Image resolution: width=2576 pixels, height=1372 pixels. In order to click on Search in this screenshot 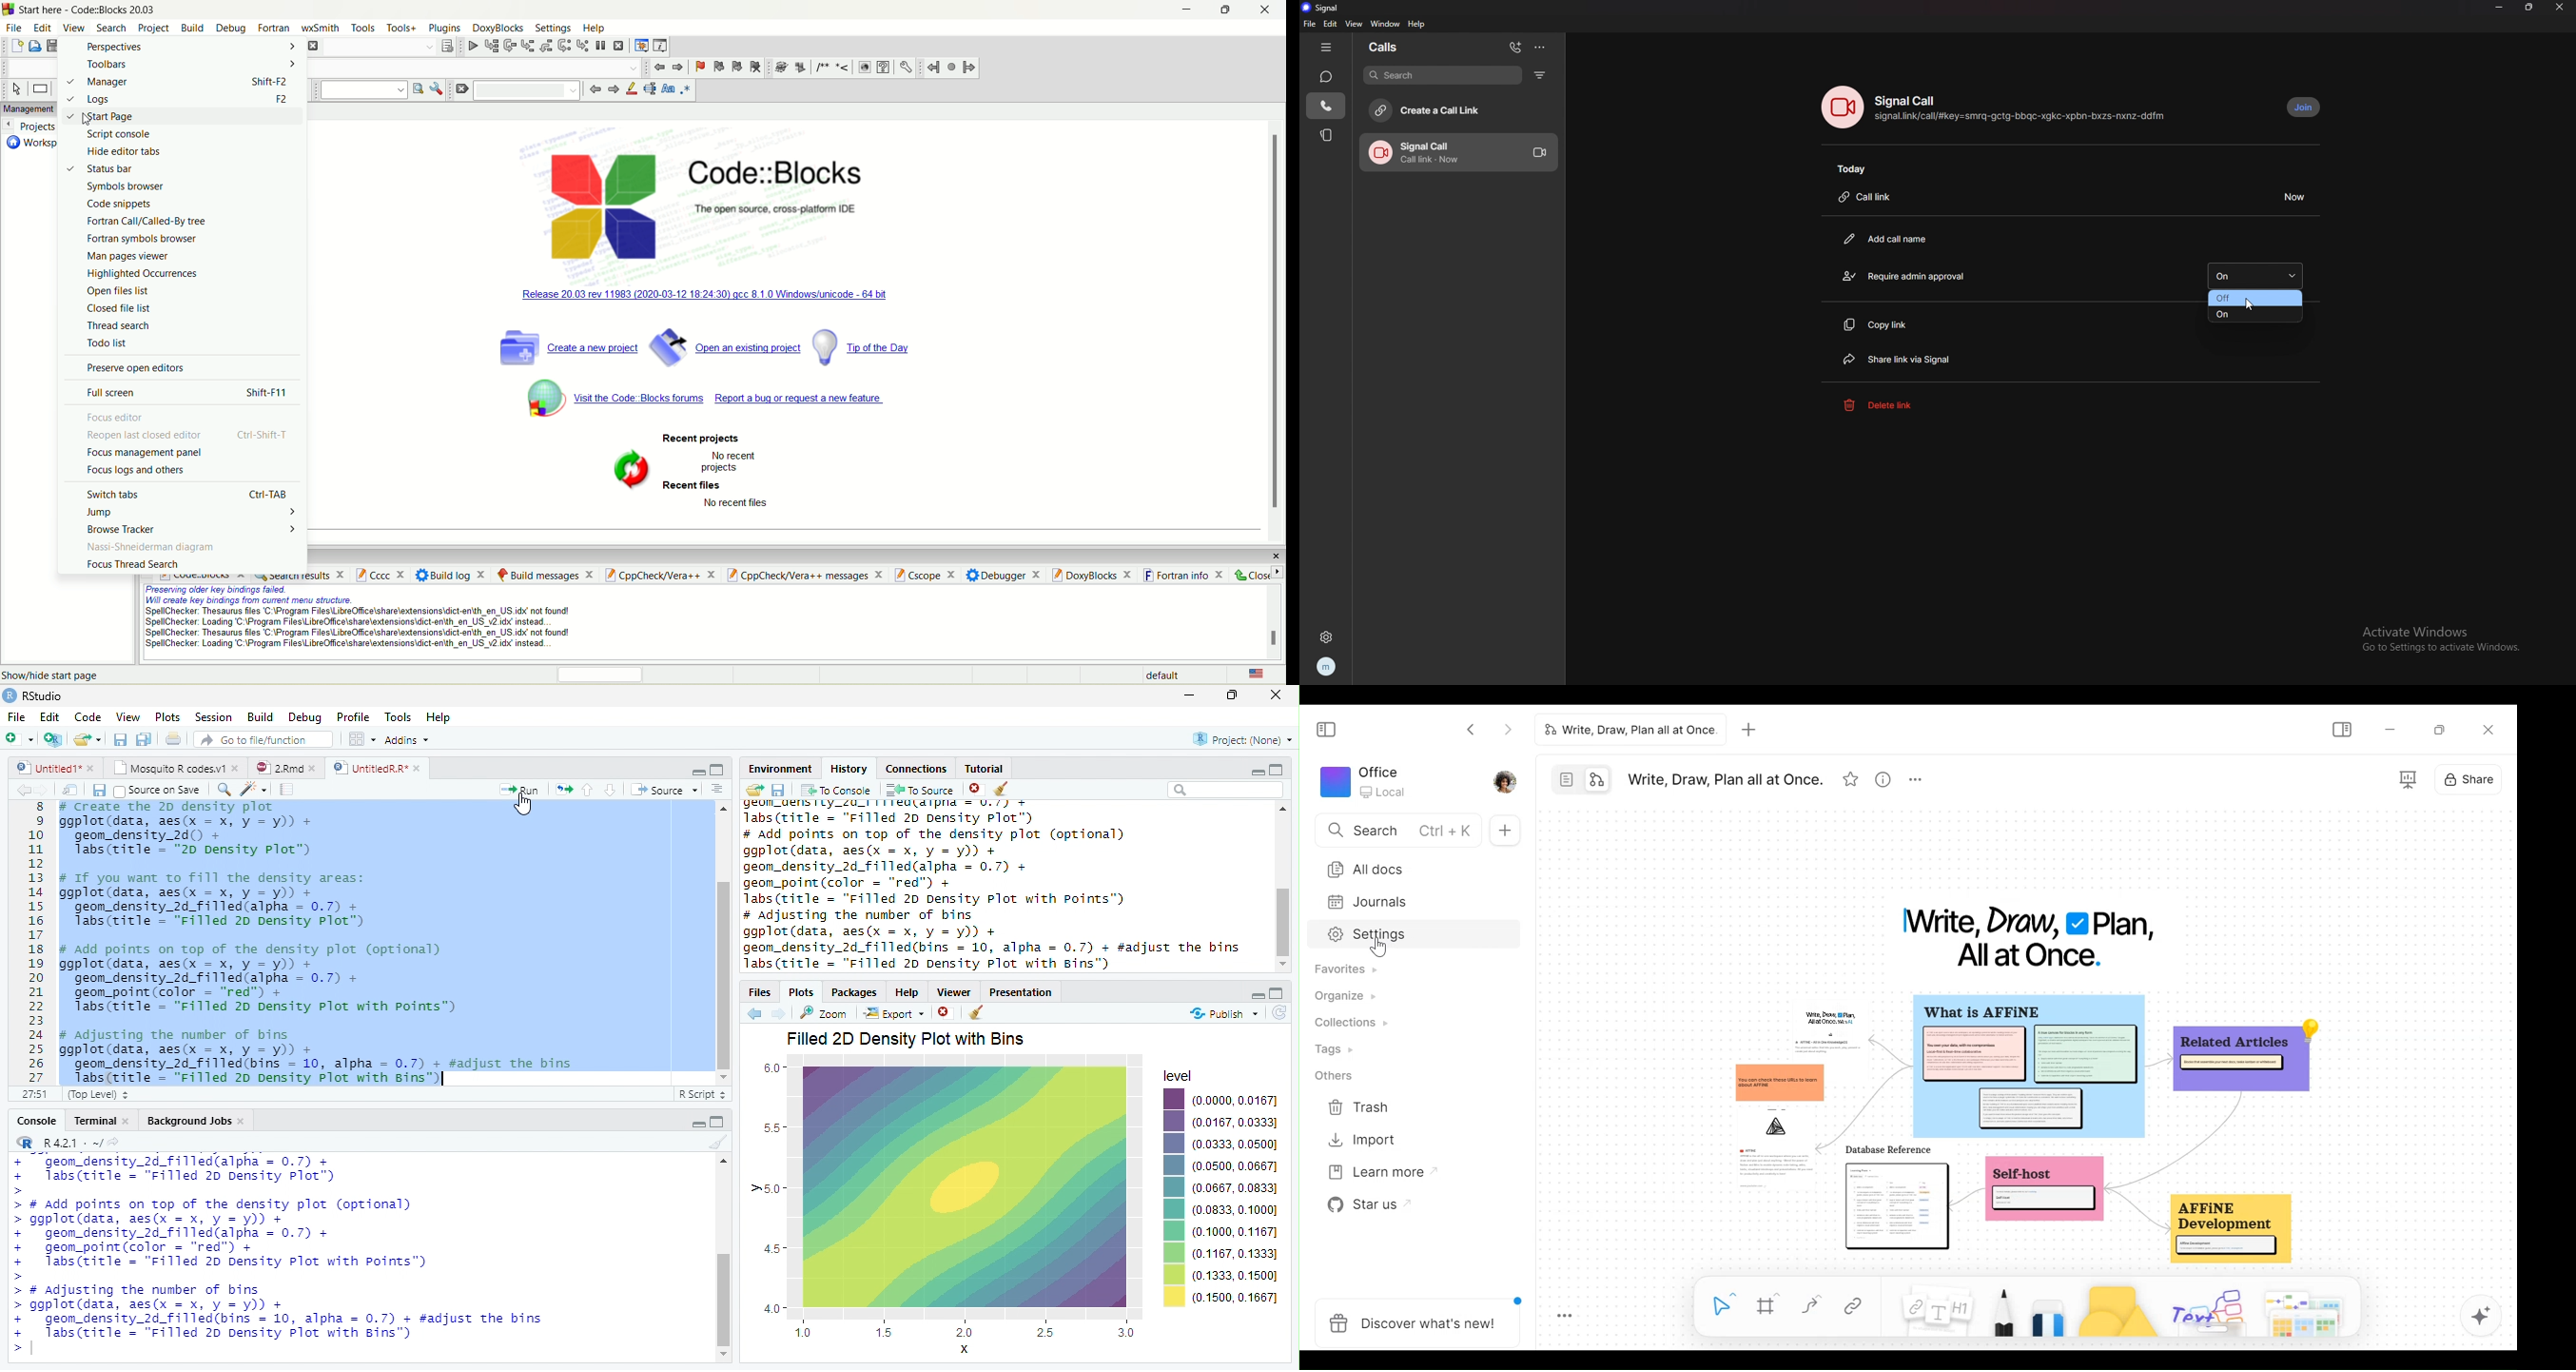, I will do `click(531, 90)`.